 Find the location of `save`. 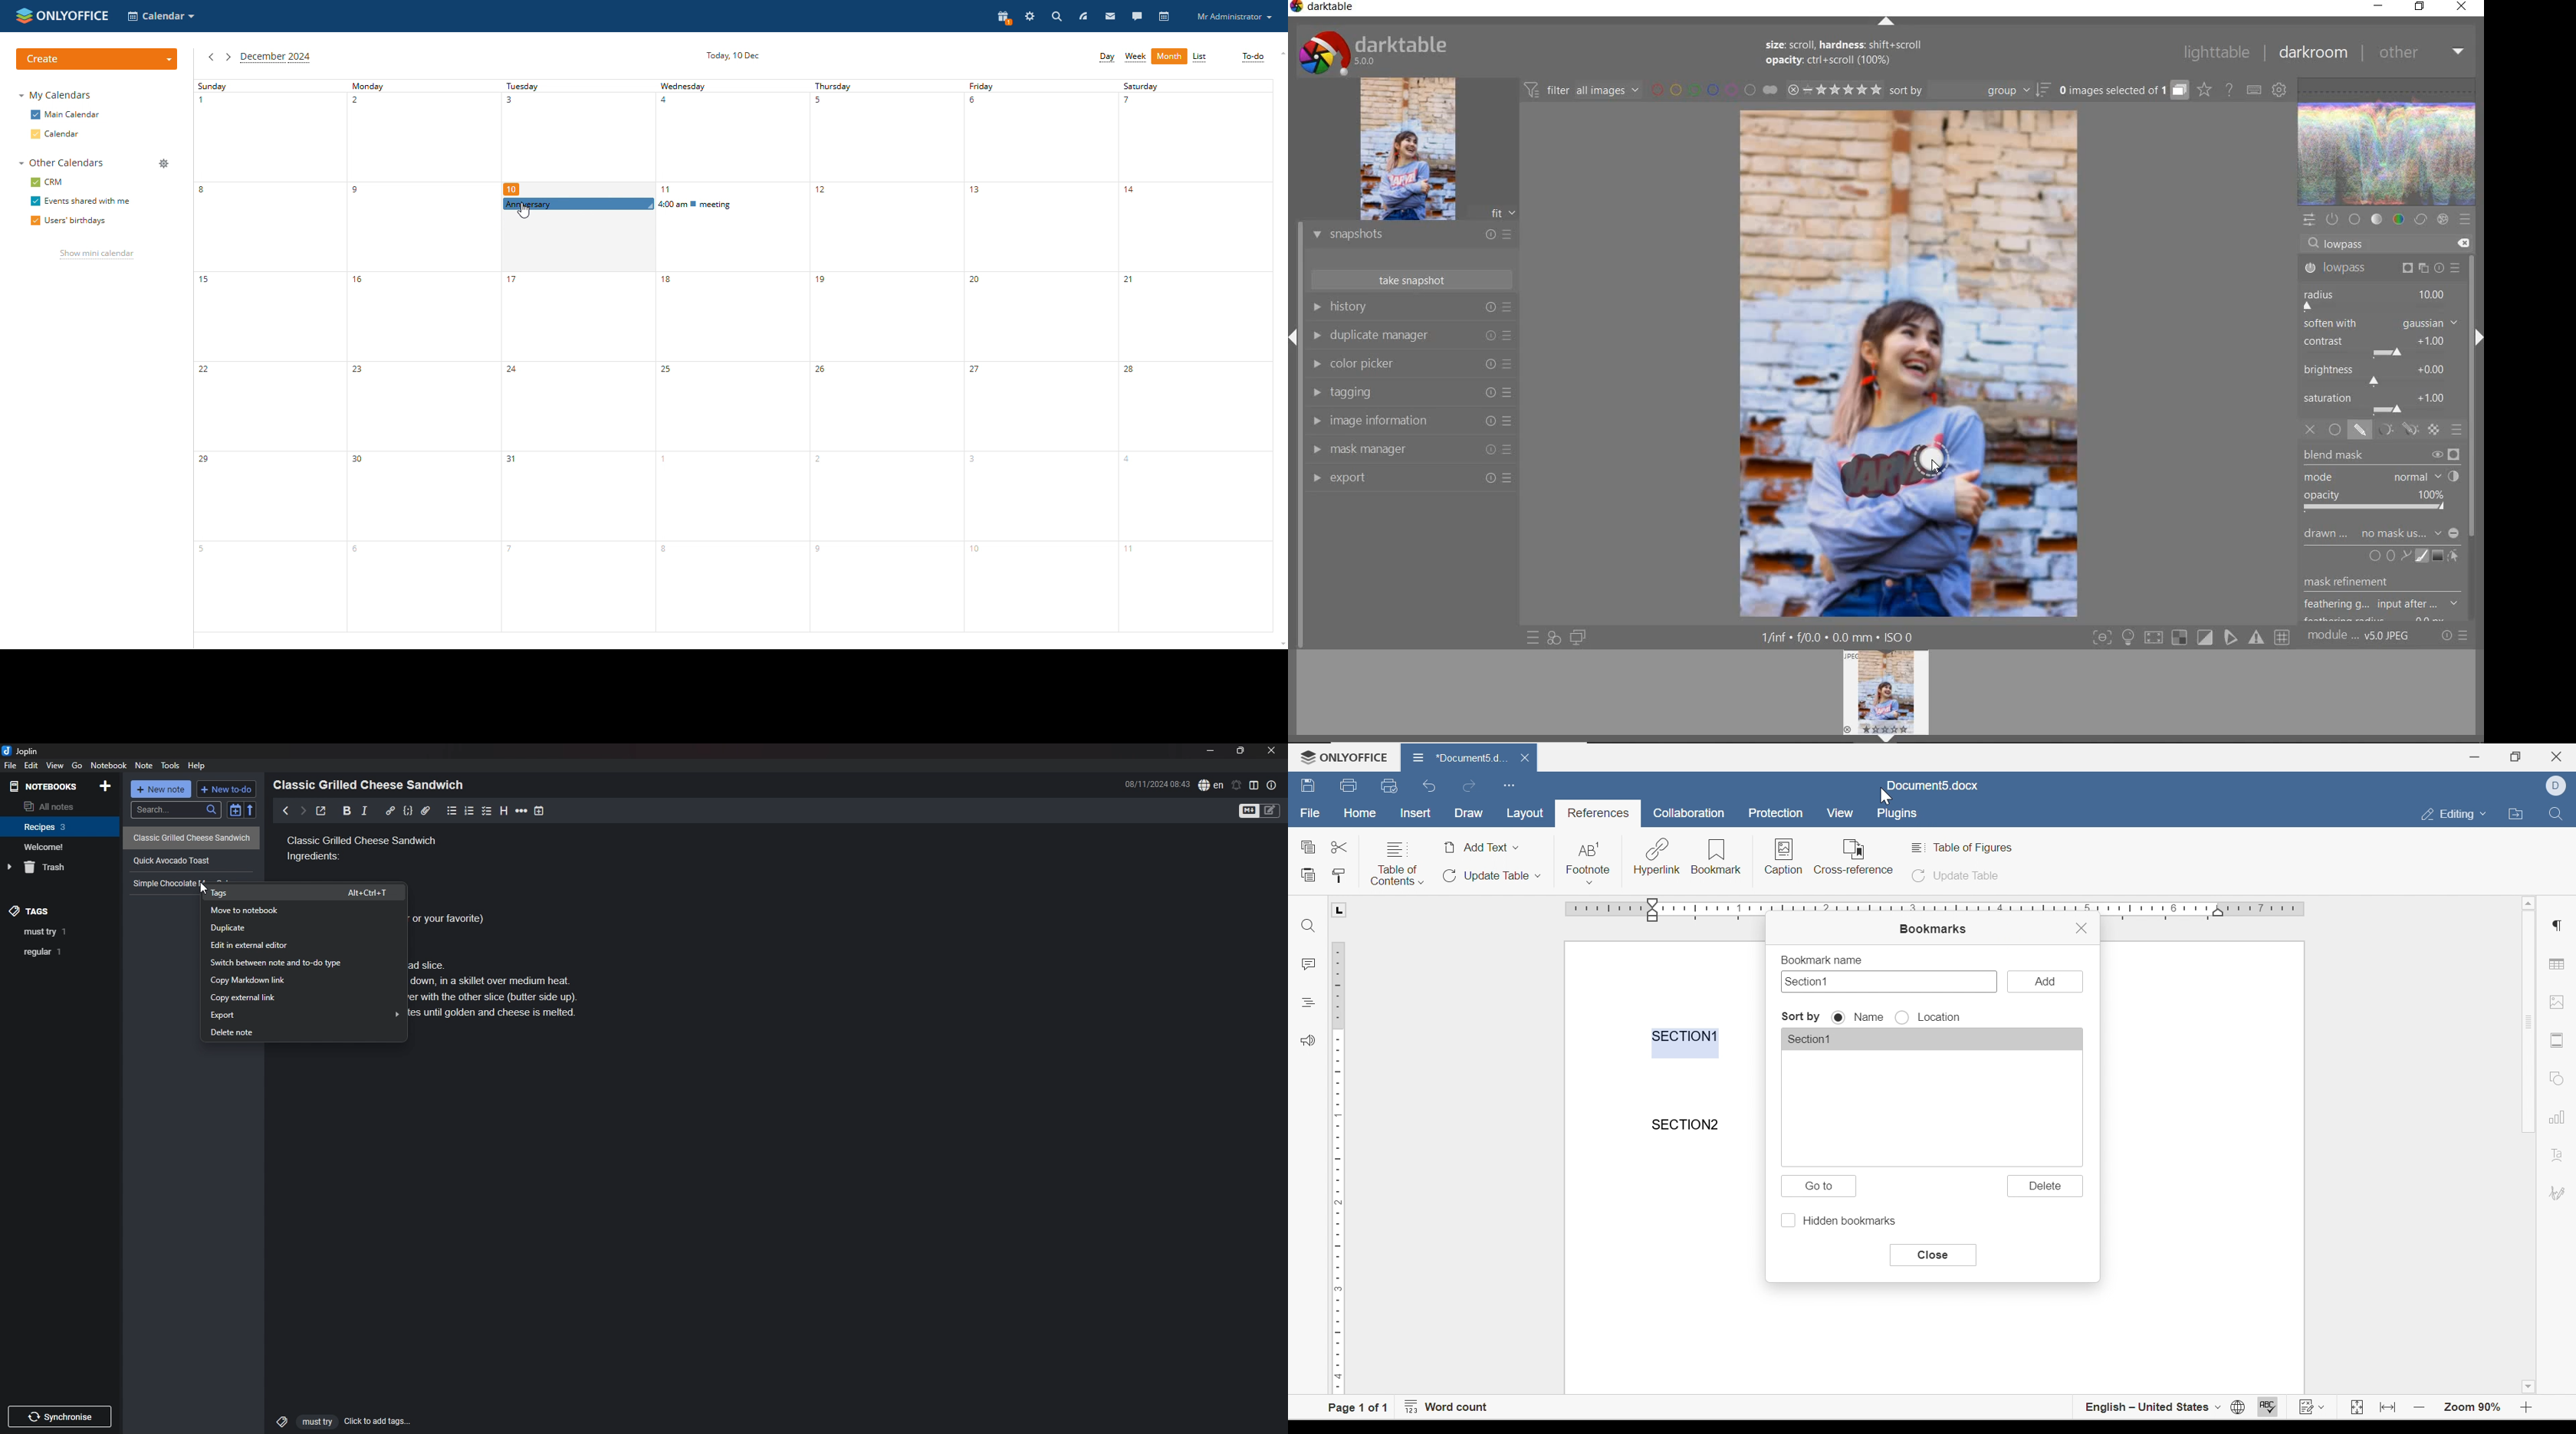

save is located at coordinates (1350, 786).